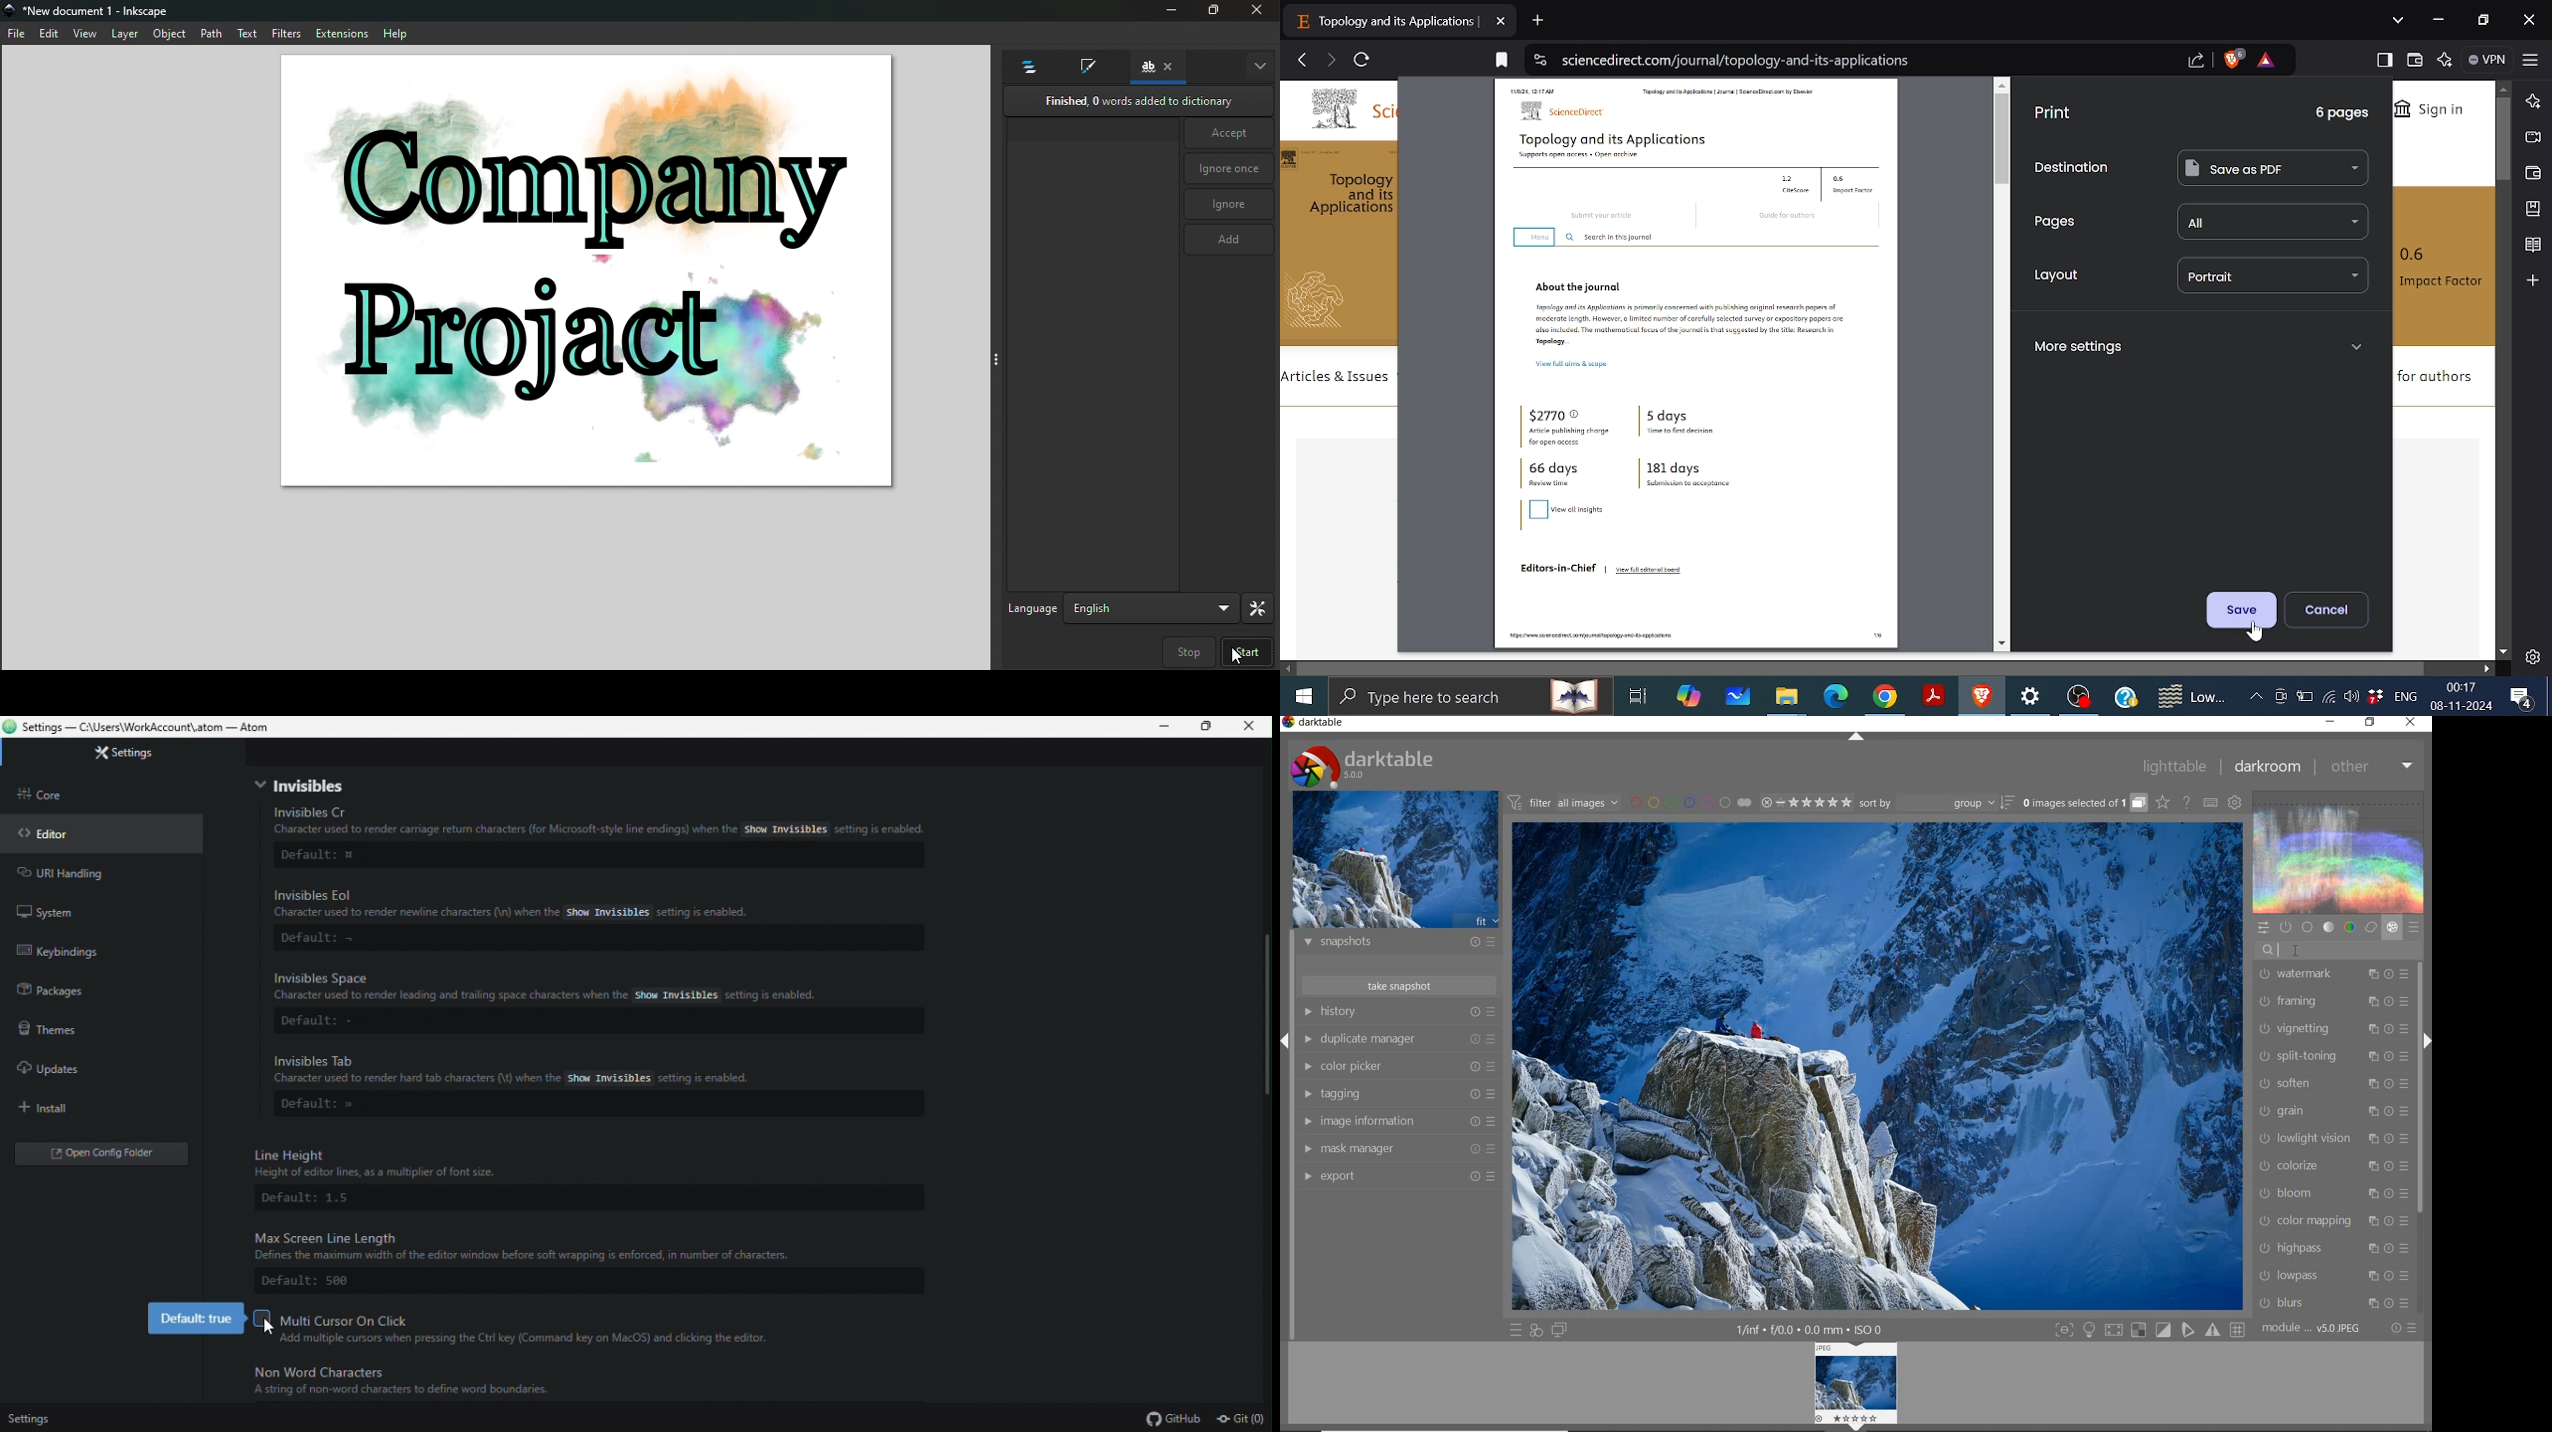 This screenshot has width=2576, height=1456. What do you see at coordinates (2408, 696) in the screenshot?
I see `ENG` at bounding box center [2408, 696].